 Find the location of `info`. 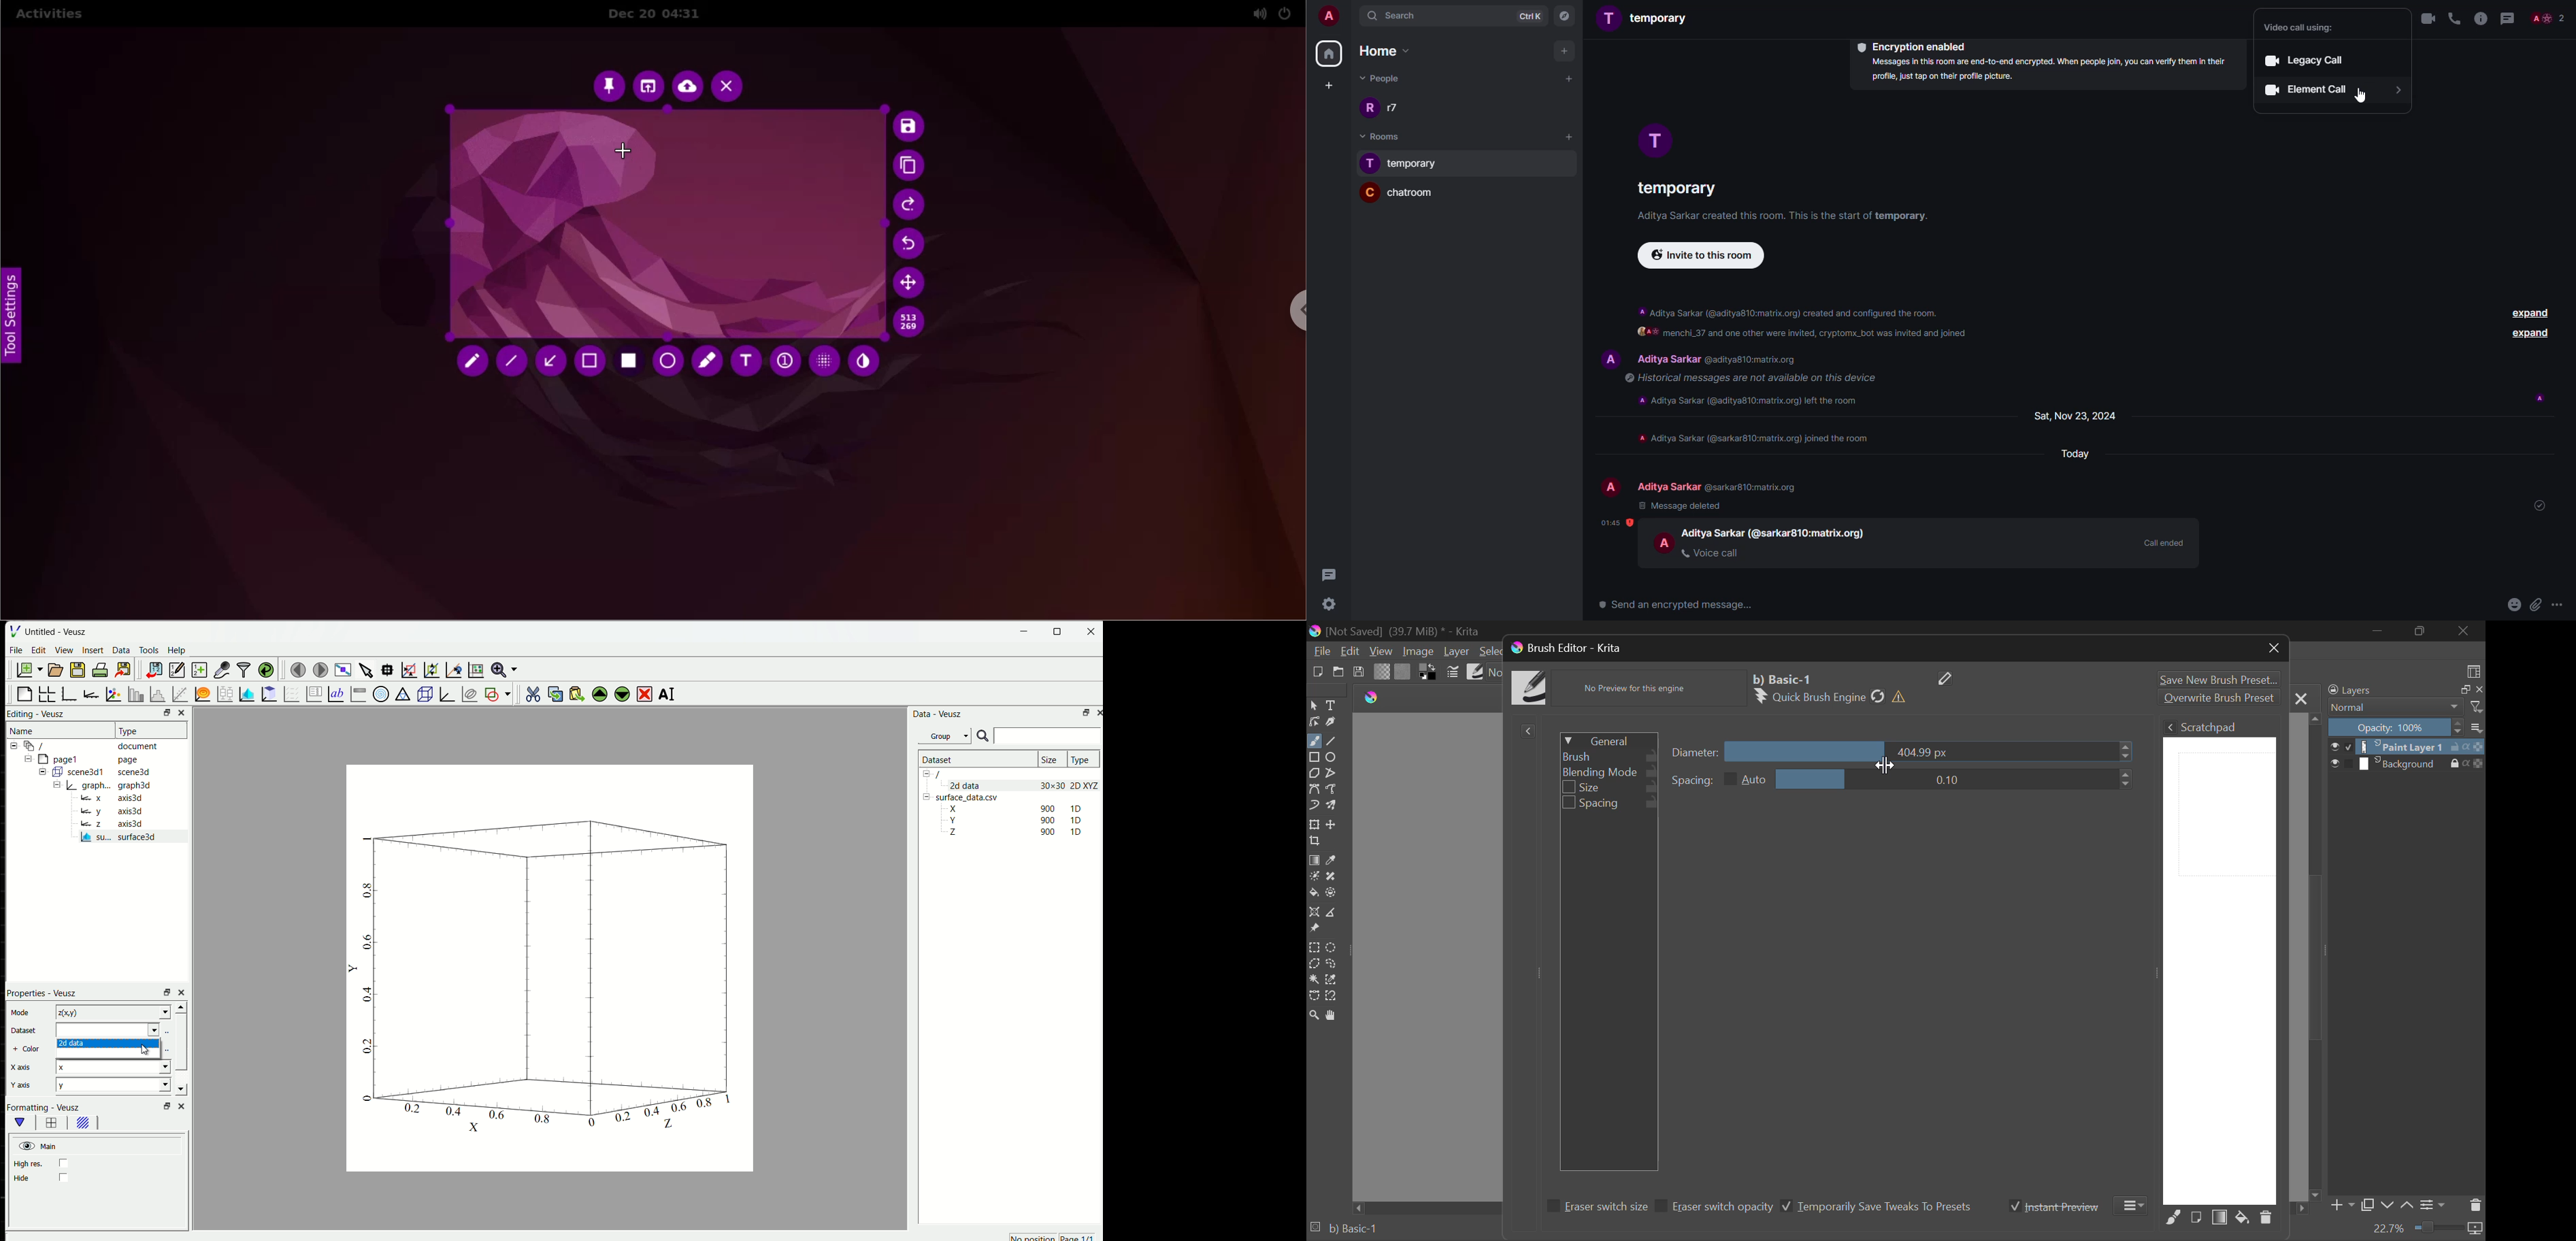

info is located at coordinates (1786, 216).